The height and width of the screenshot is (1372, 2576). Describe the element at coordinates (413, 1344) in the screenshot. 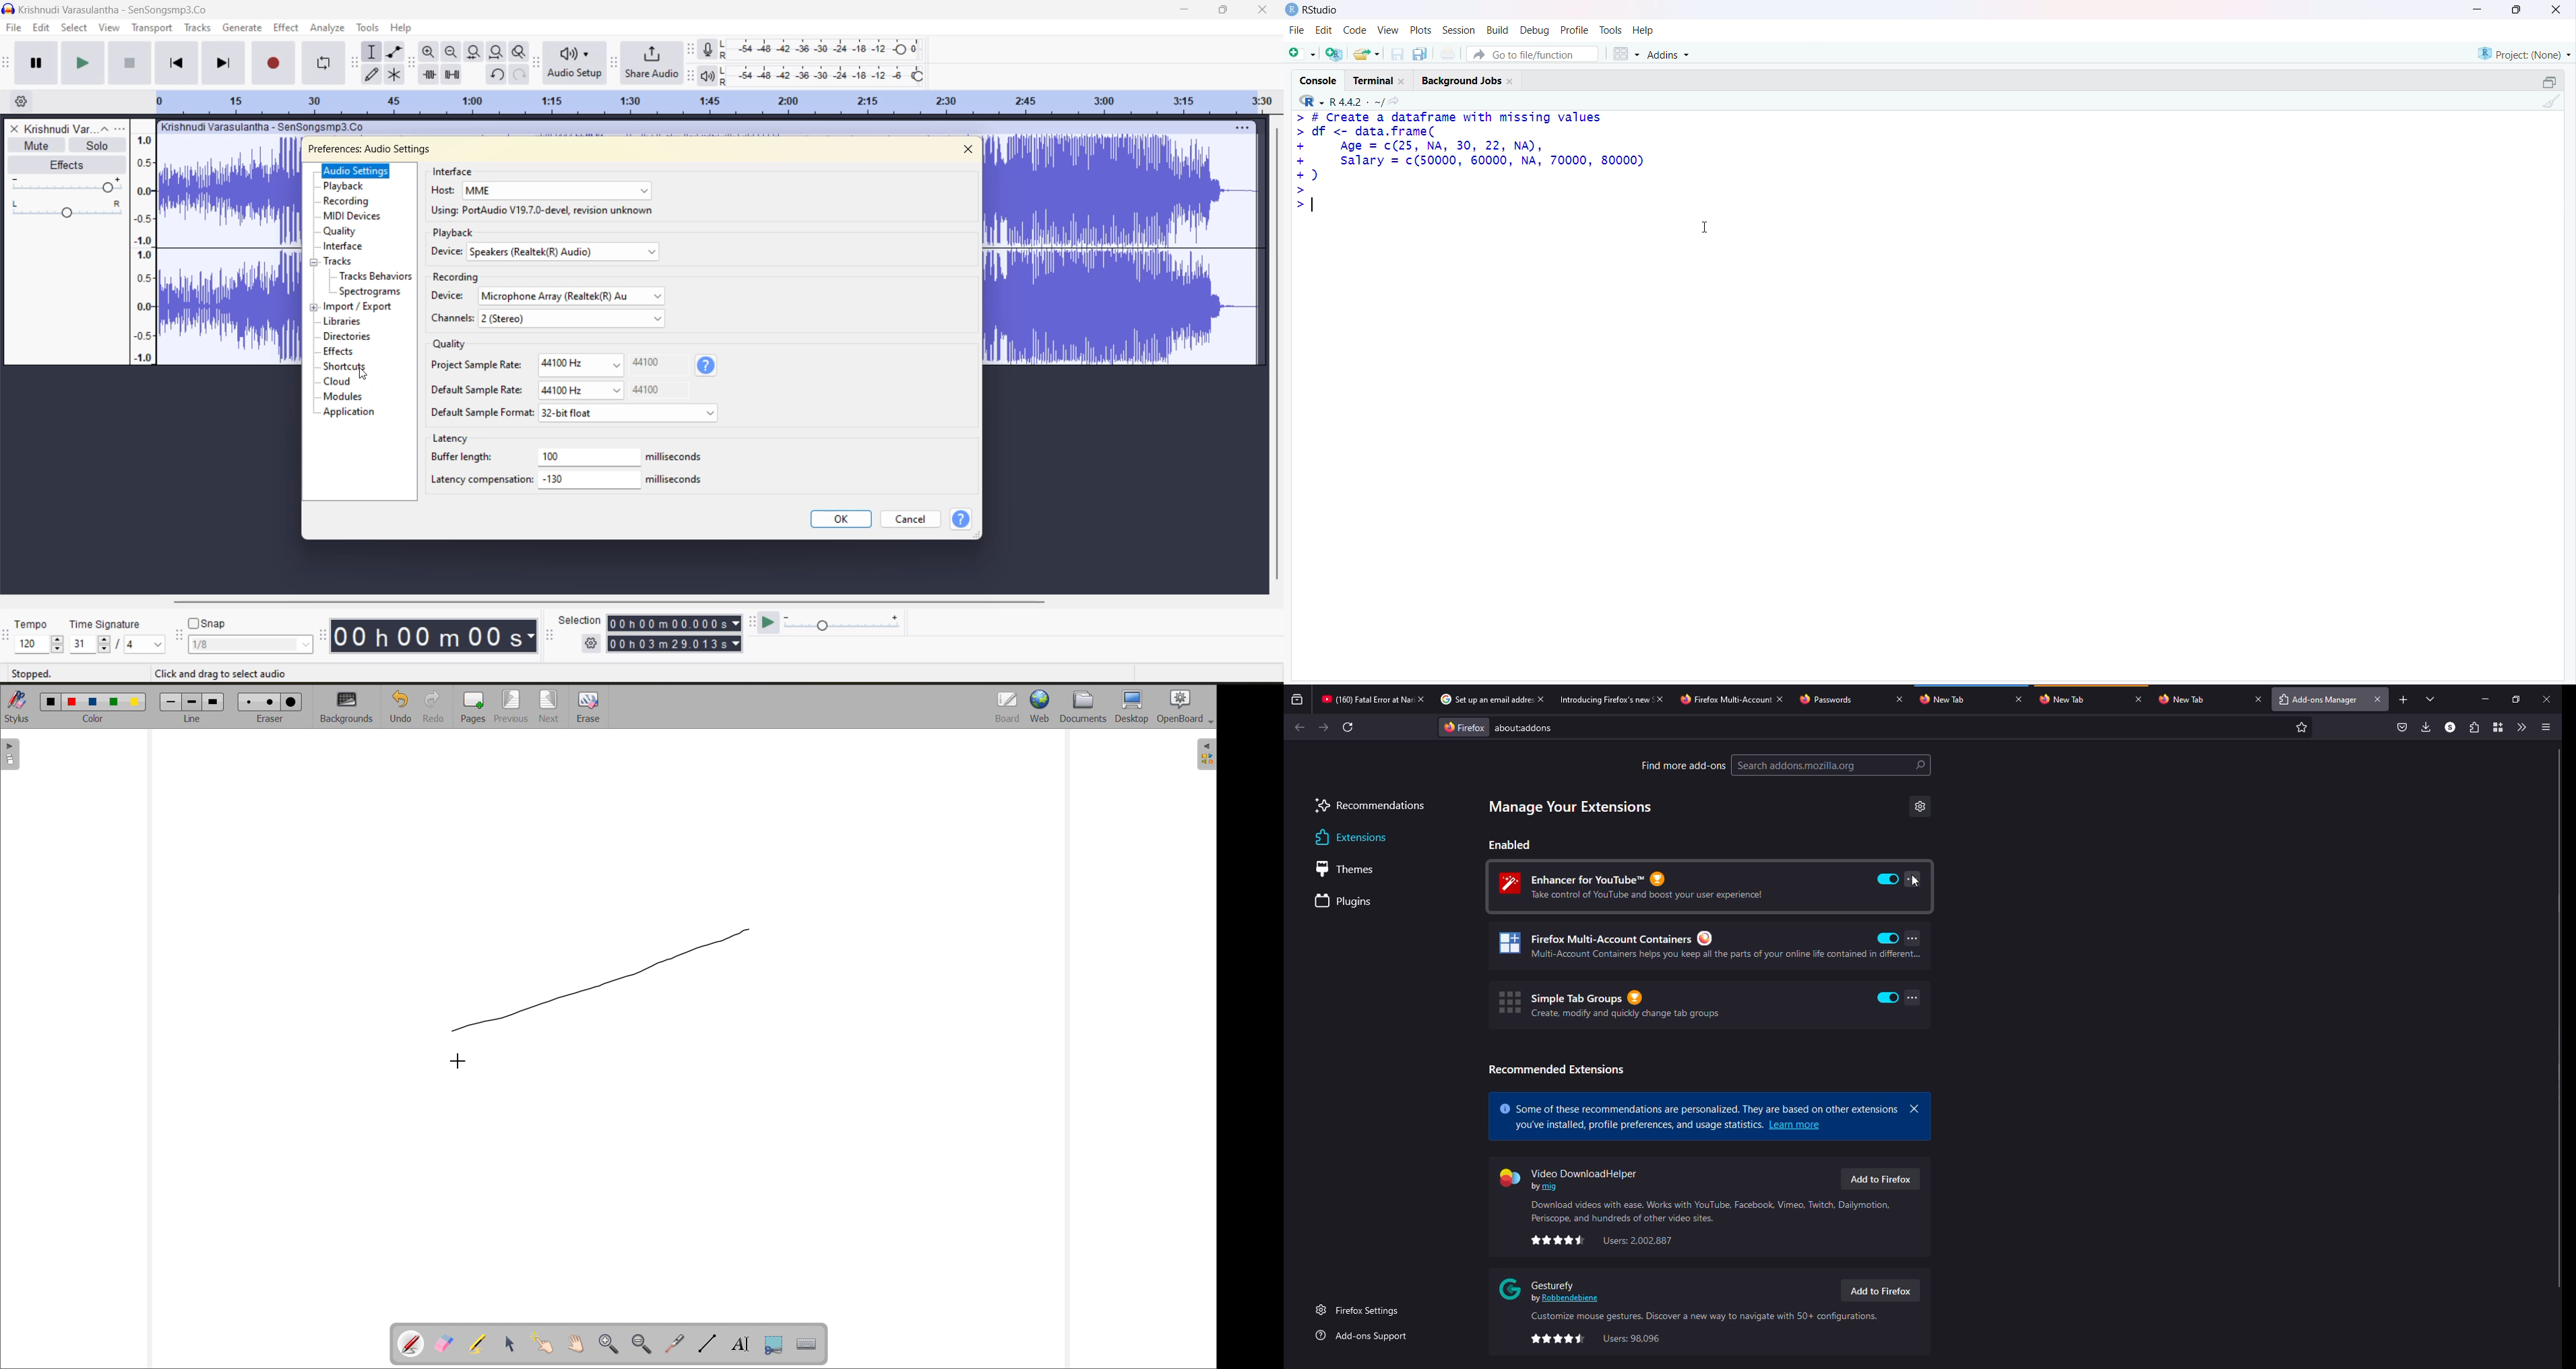

I see `pen tool` at that location.